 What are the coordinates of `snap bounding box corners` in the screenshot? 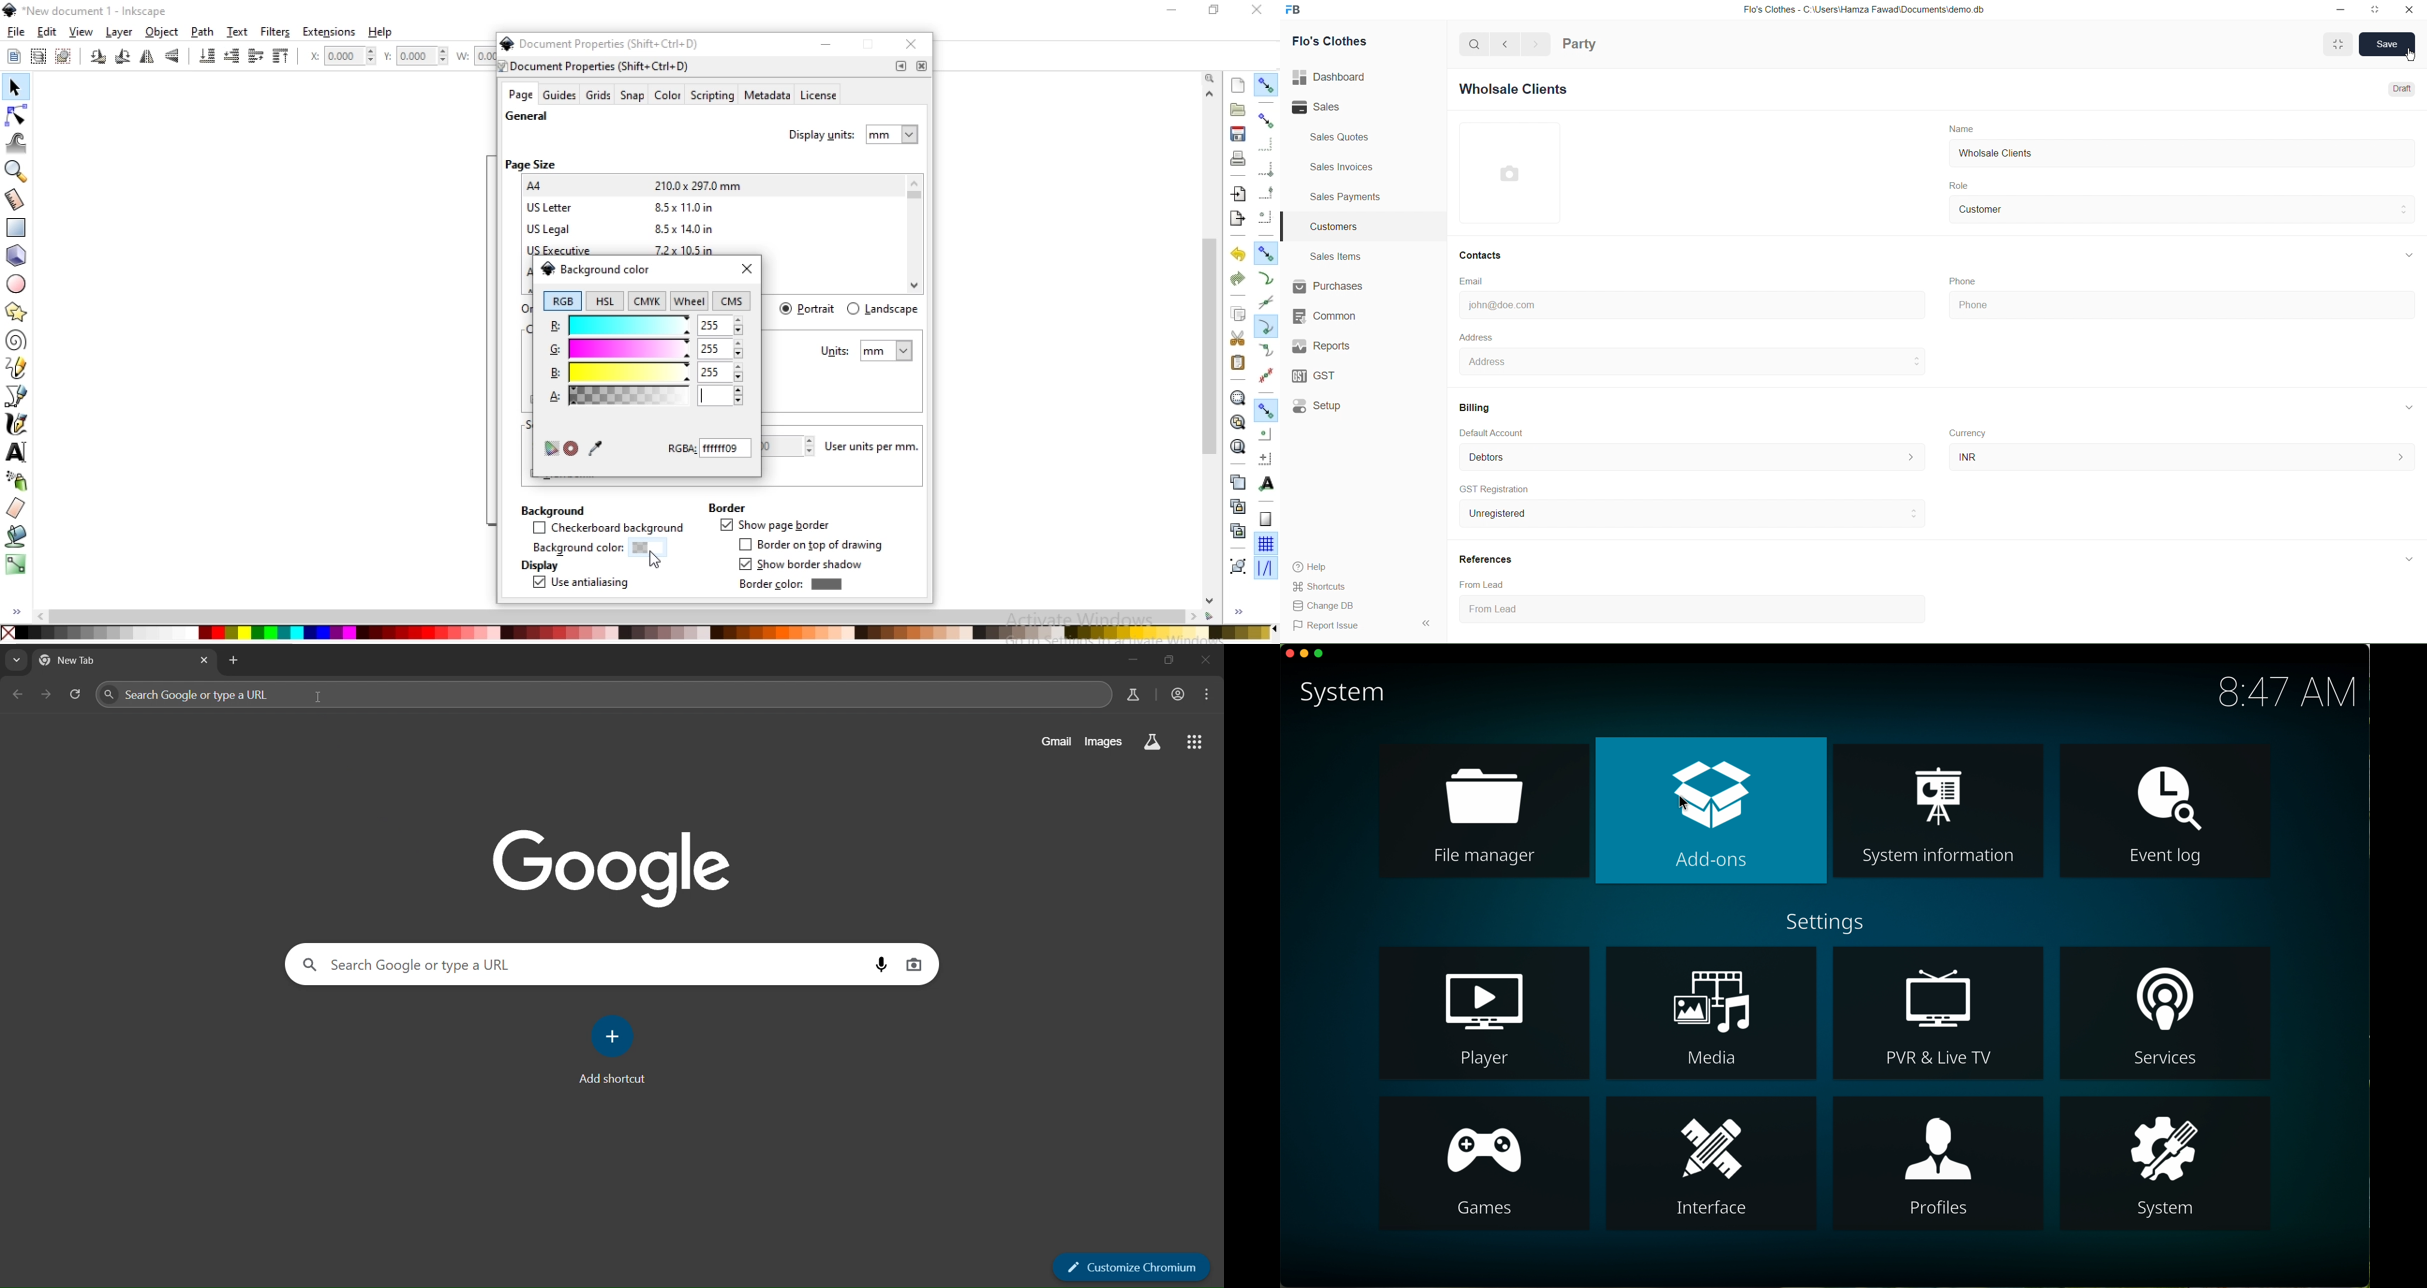 It's located at (1266, 169).